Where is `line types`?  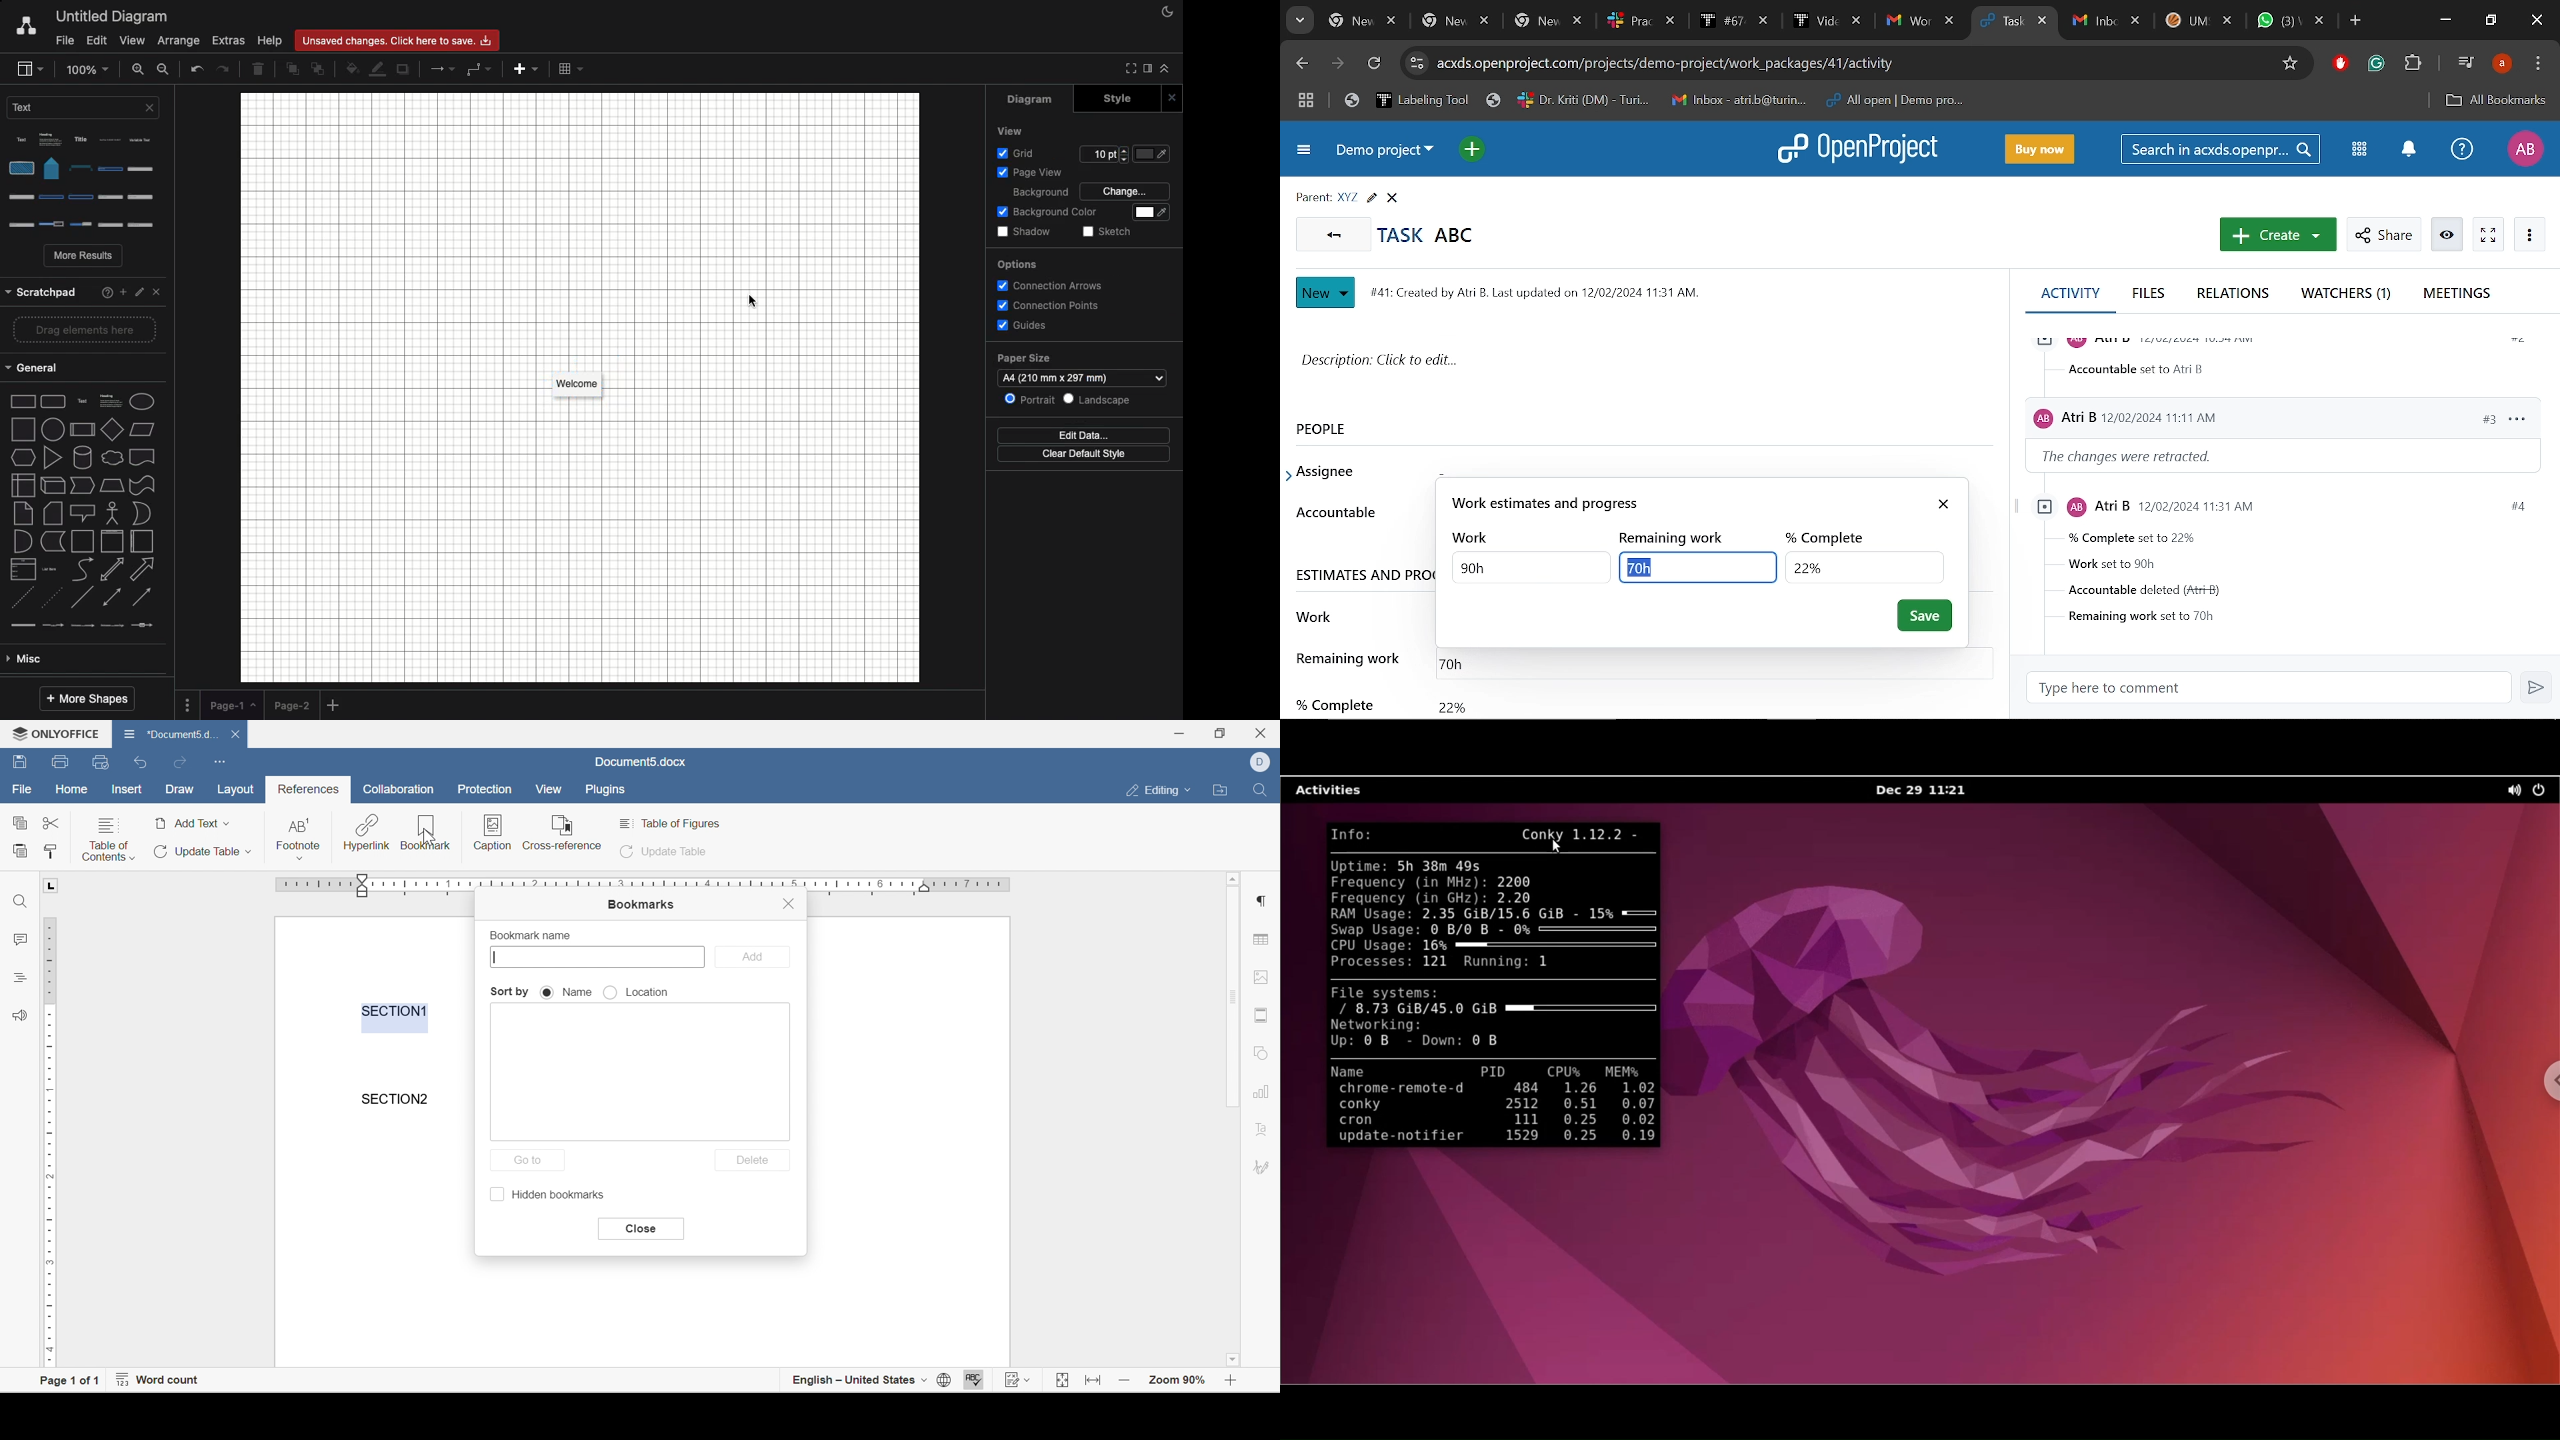
line types is located at coordinates (88, 488).